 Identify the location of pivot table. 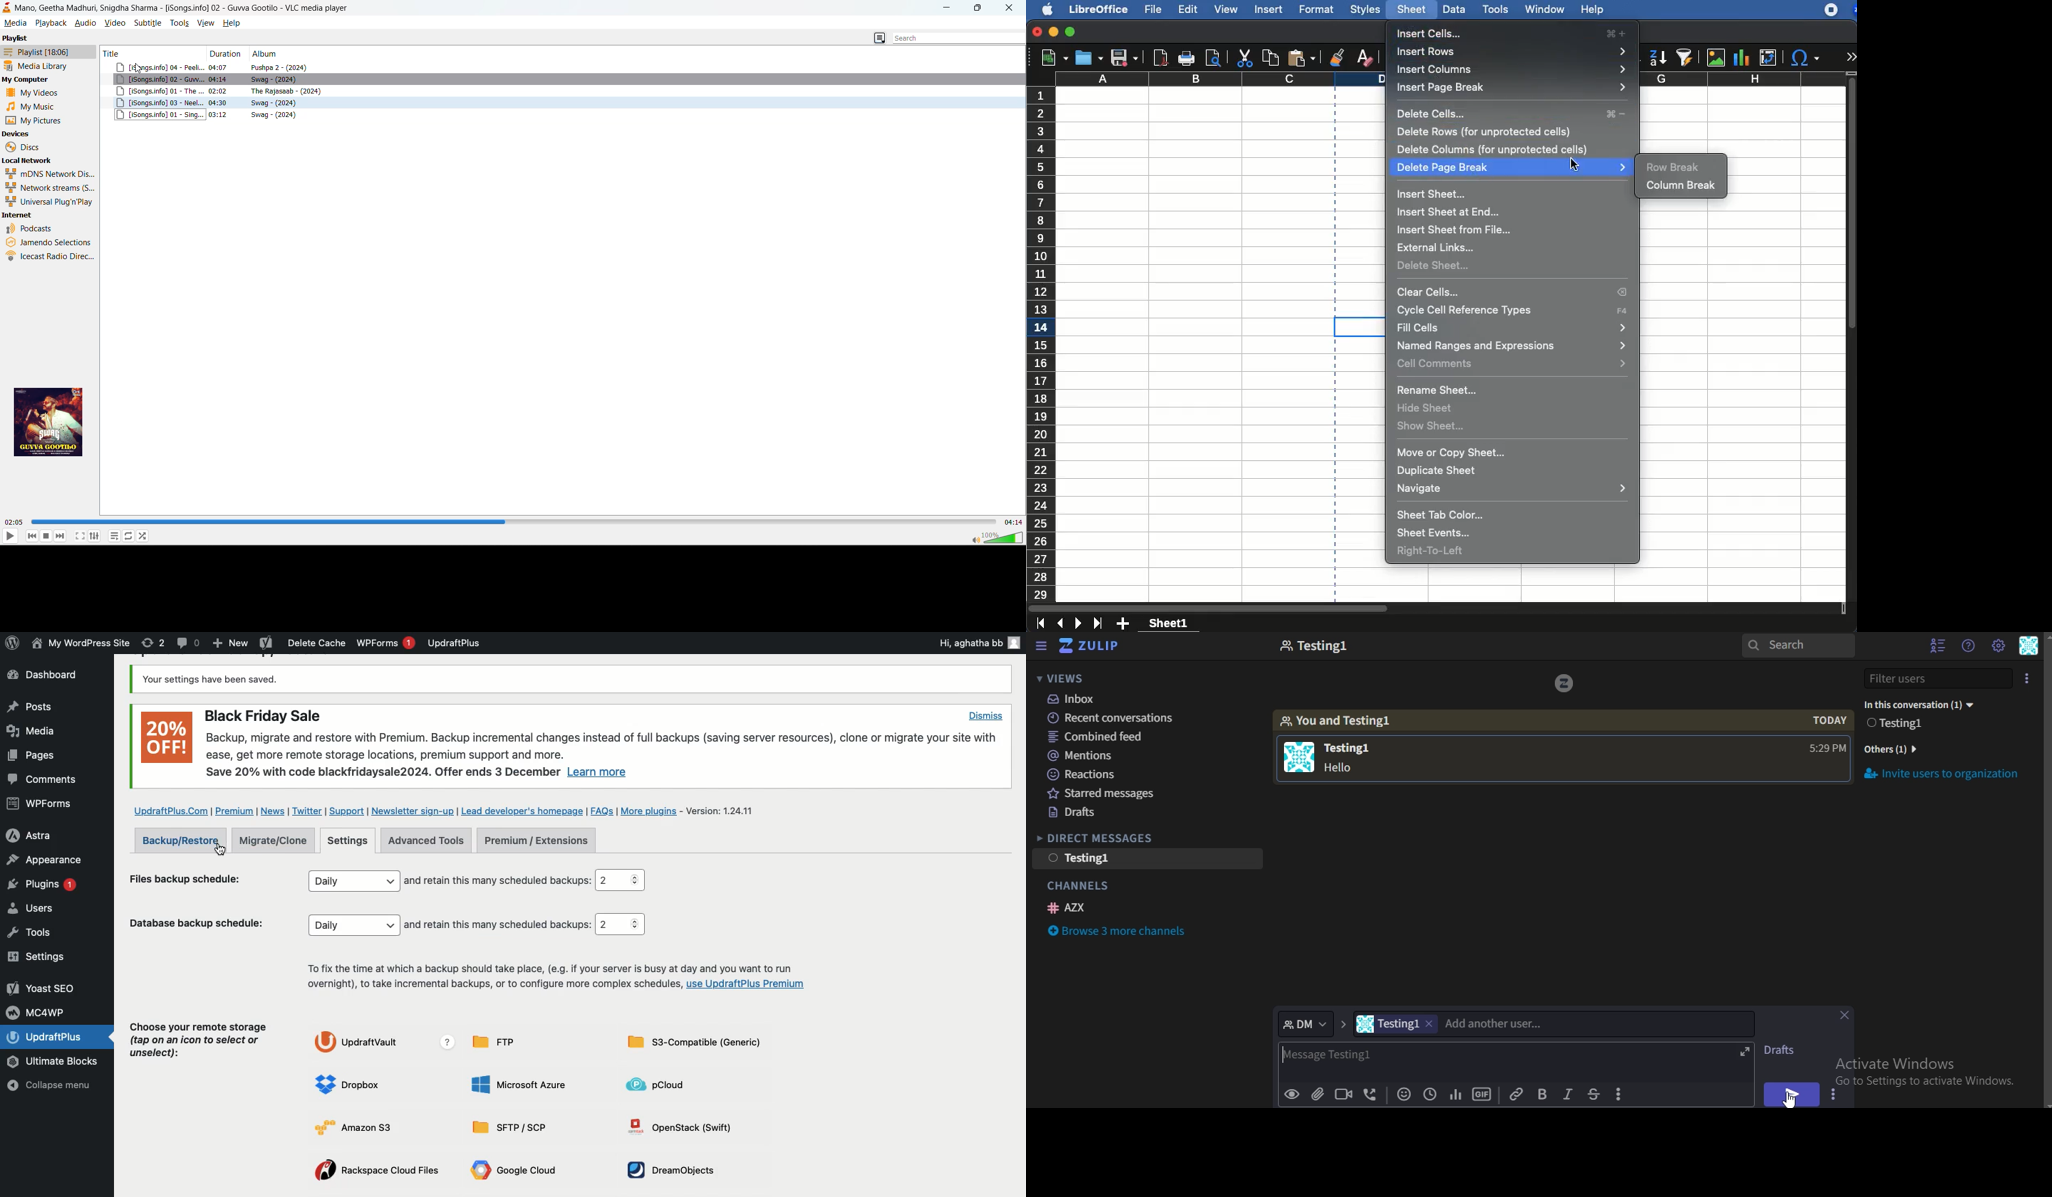
(1771, 56).